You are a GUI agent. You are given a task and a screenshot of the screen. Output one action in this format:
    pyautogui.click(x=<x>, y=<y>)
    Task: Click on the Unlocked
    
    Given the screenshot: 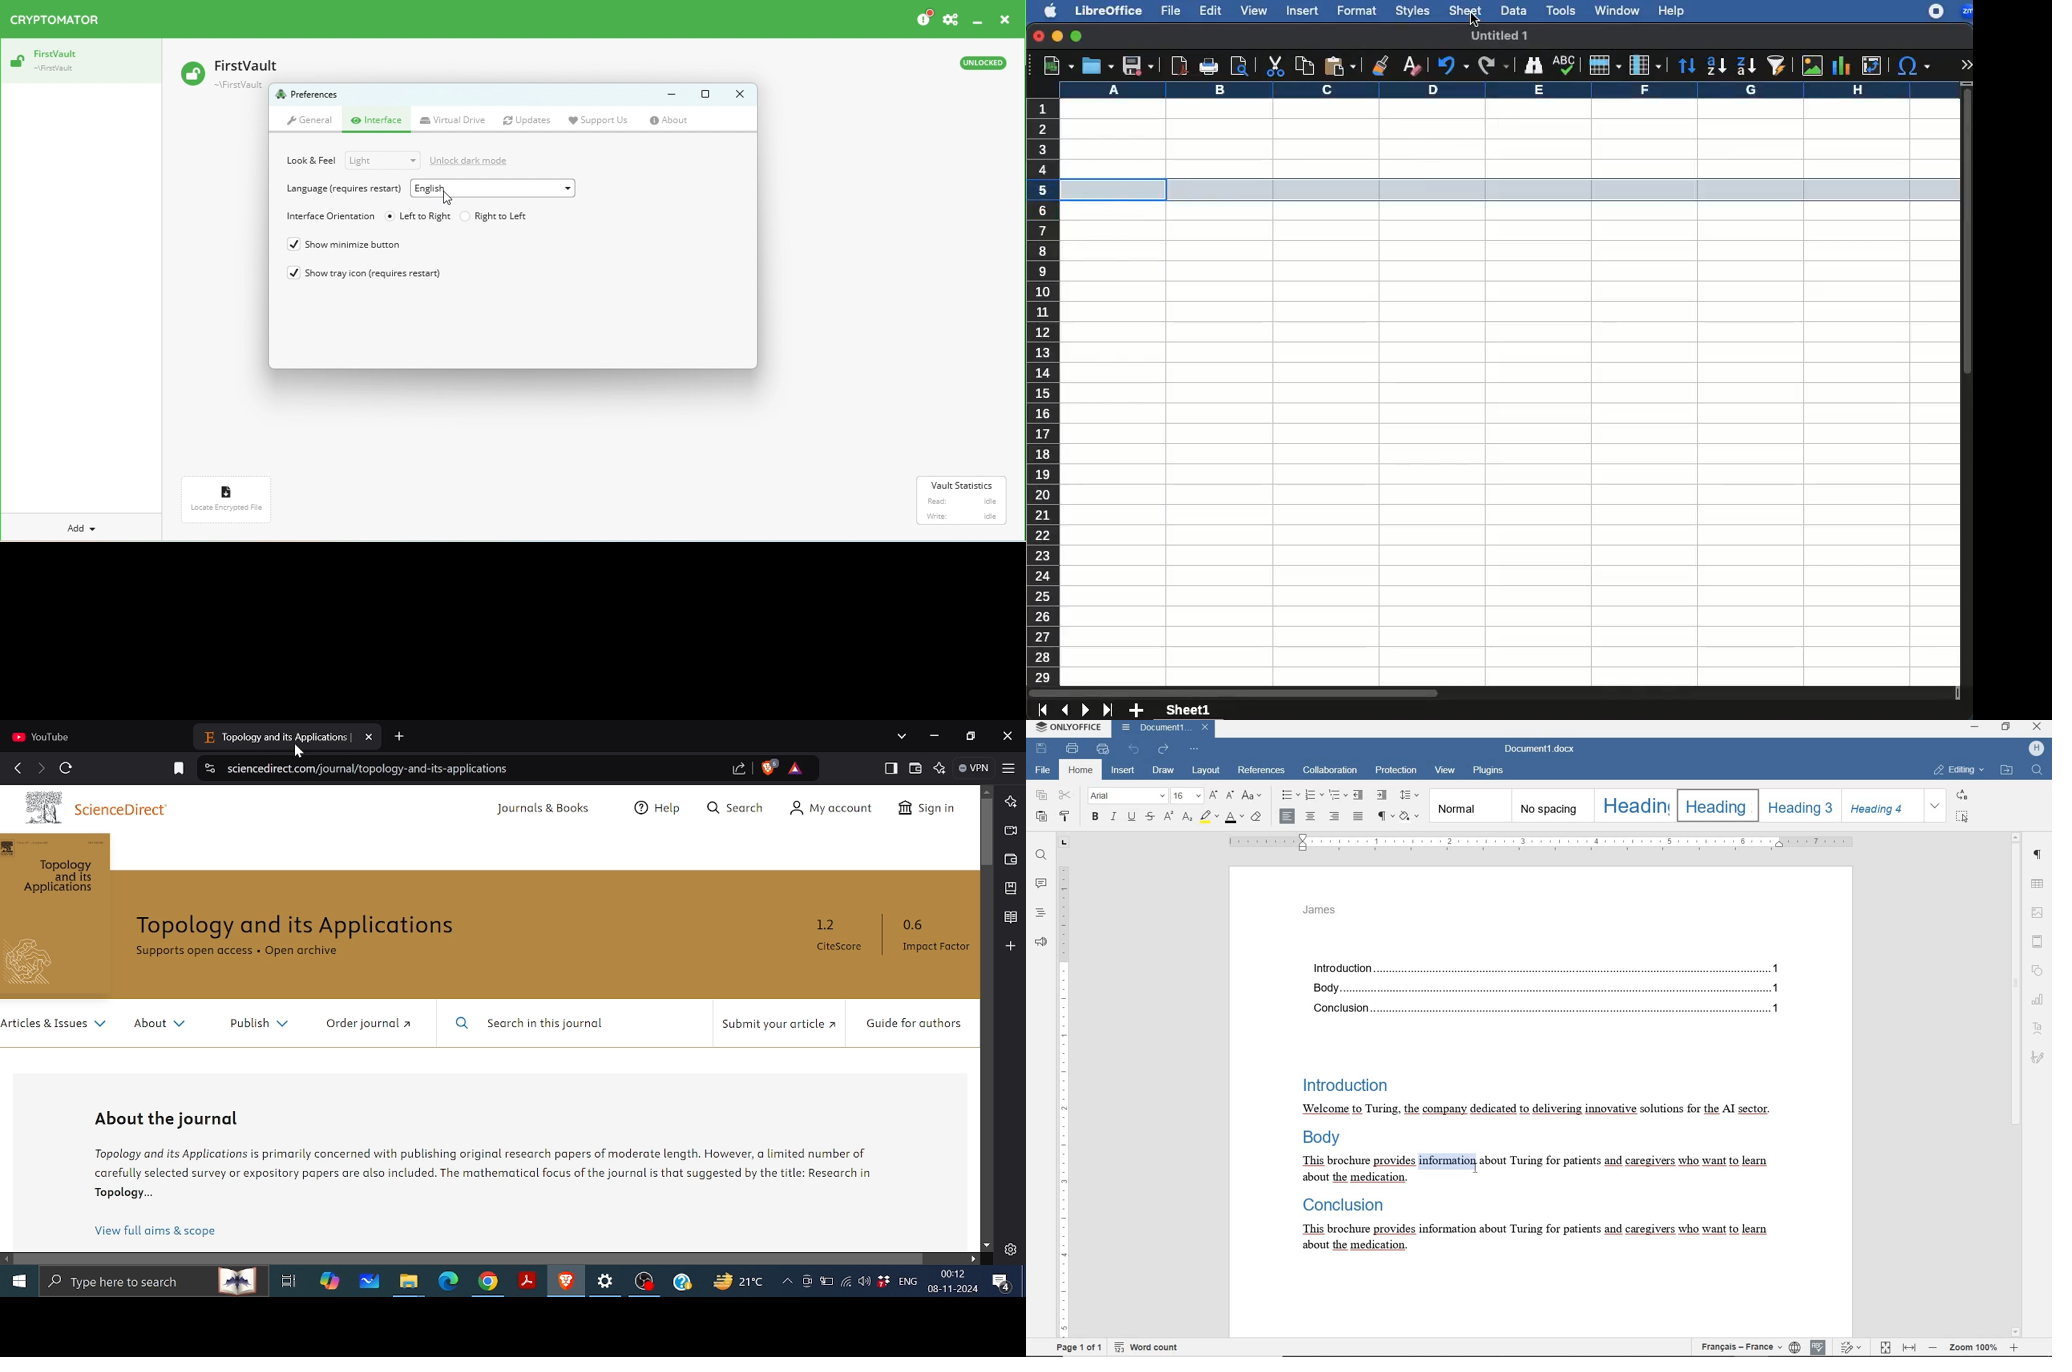 What is the action you would take?
    pyautogui.click(x=981, y=65)
    